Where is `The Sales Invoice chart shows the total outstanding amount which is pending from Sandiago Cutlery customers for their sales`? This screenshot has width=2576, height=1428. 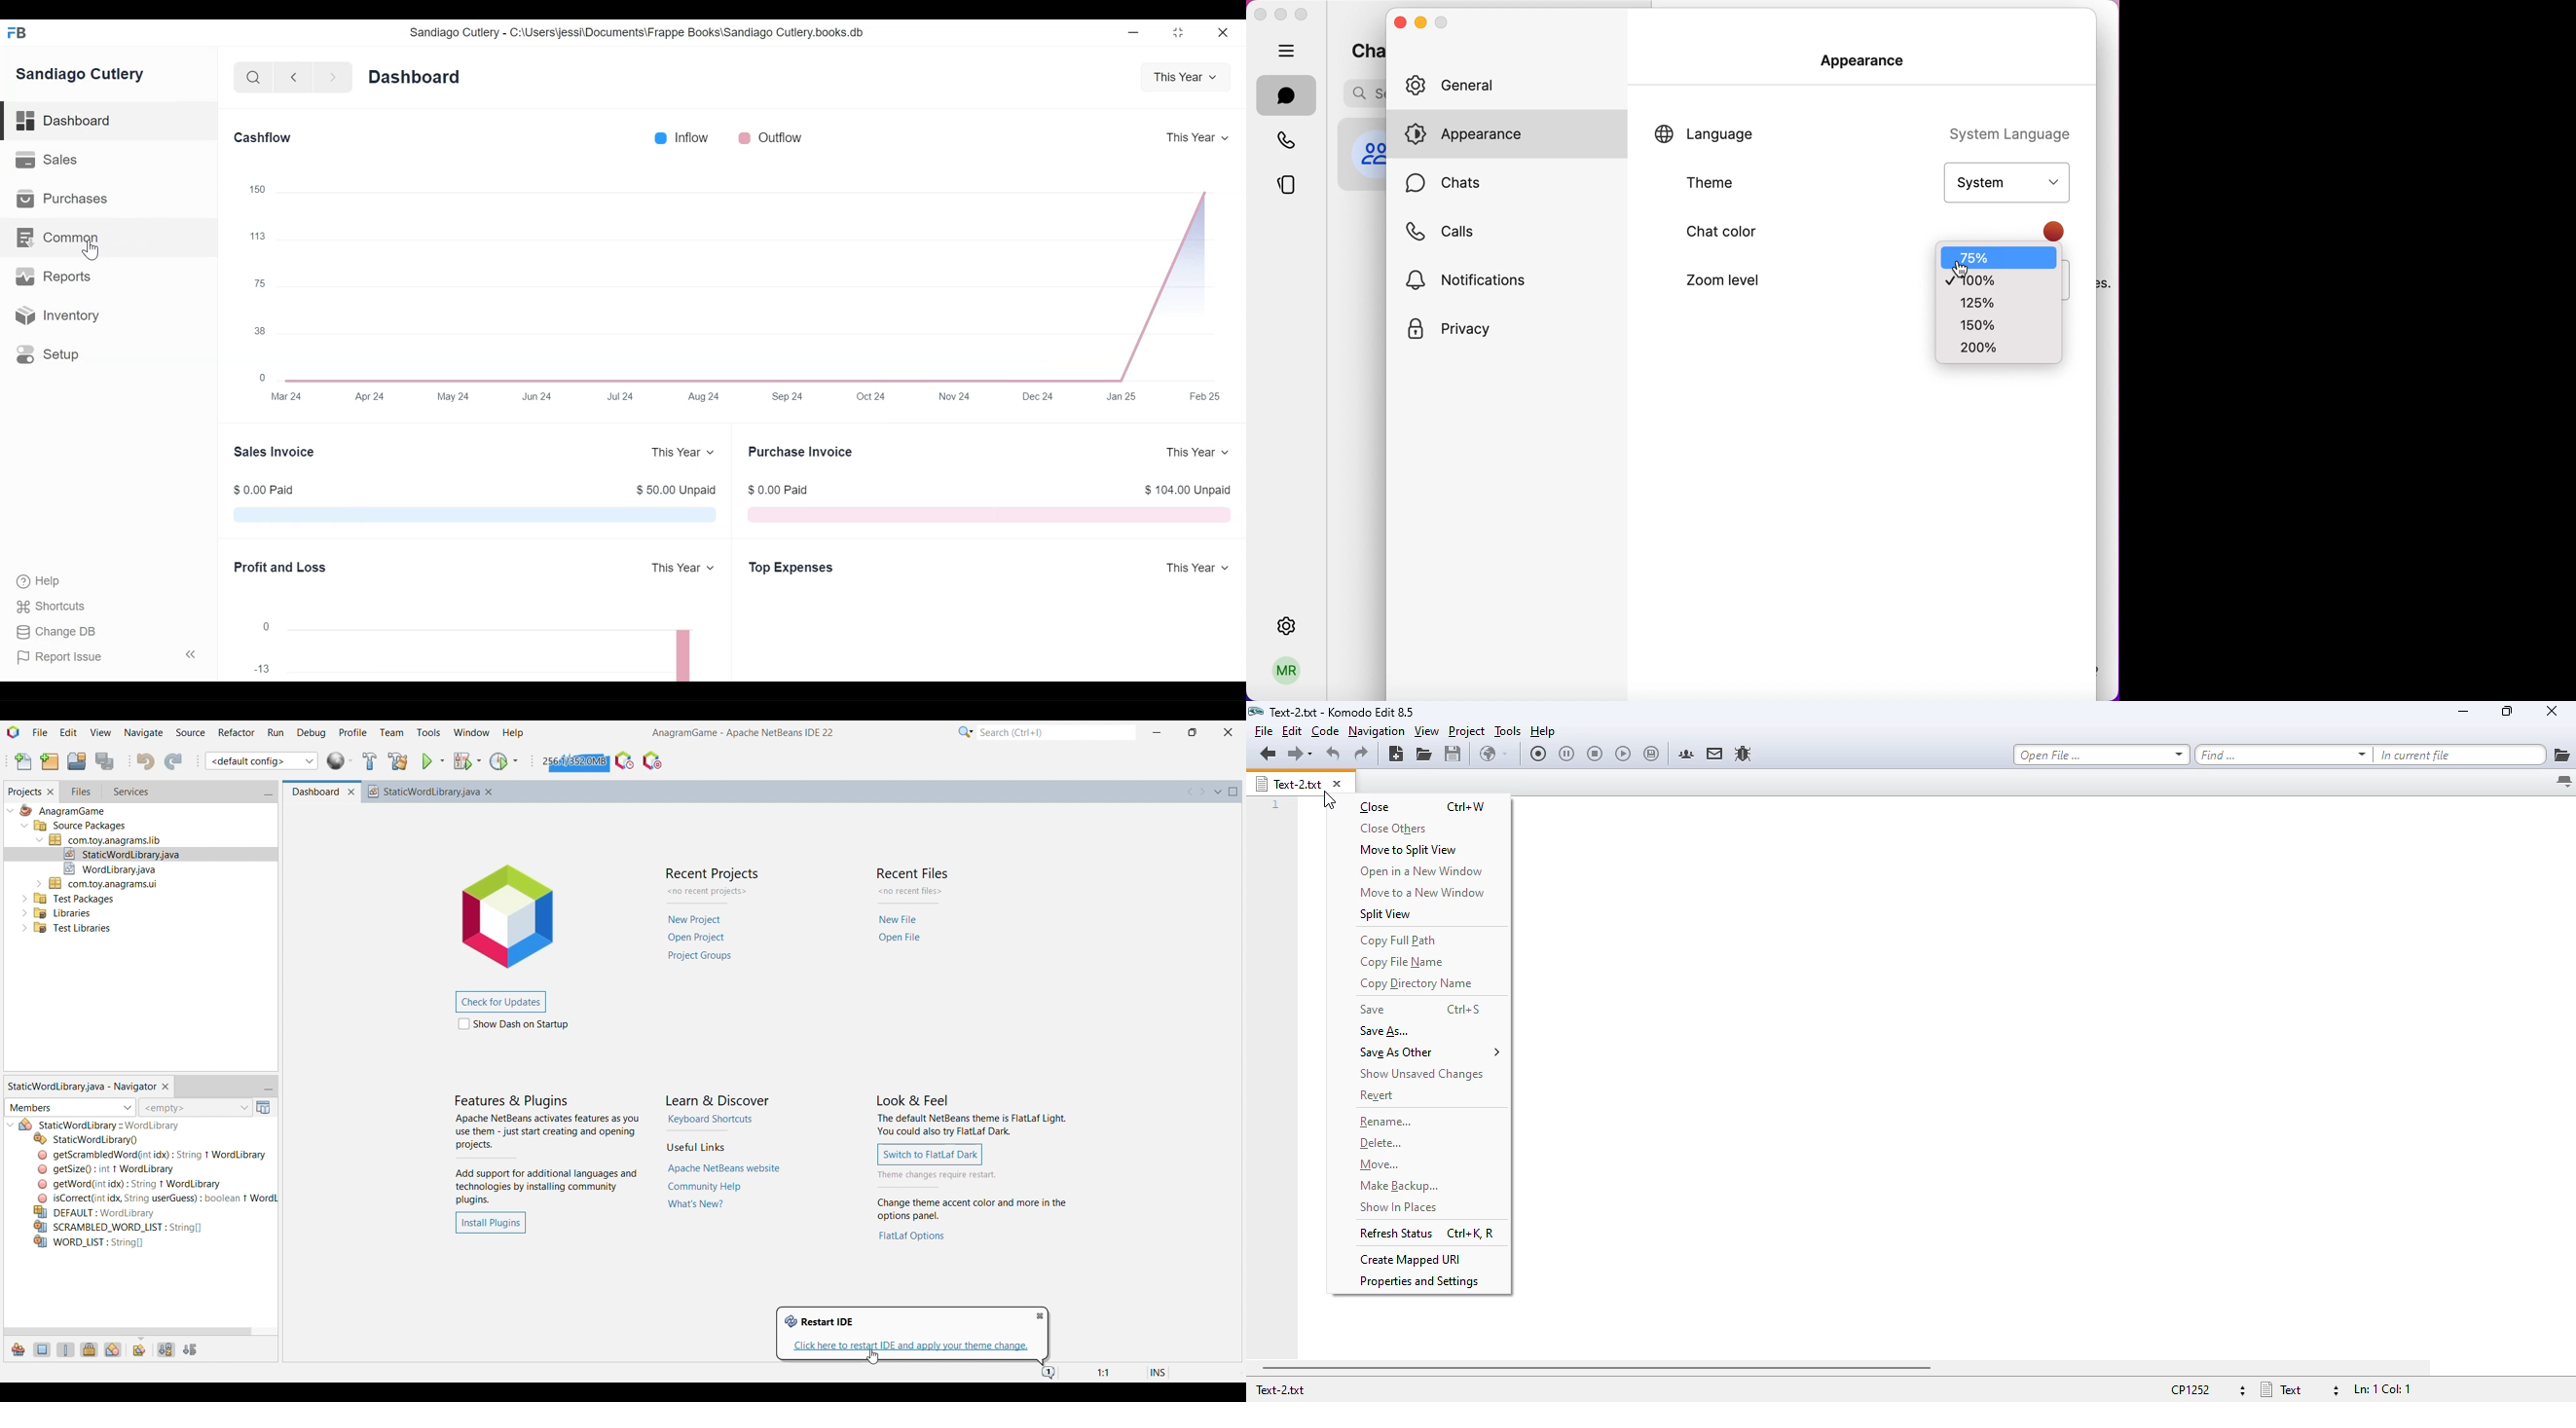 The Sales Invoice chart shows the total outstanding amount which is pending from Sandiago Cutlery customers for their sales is located at coordinates (476, 516).